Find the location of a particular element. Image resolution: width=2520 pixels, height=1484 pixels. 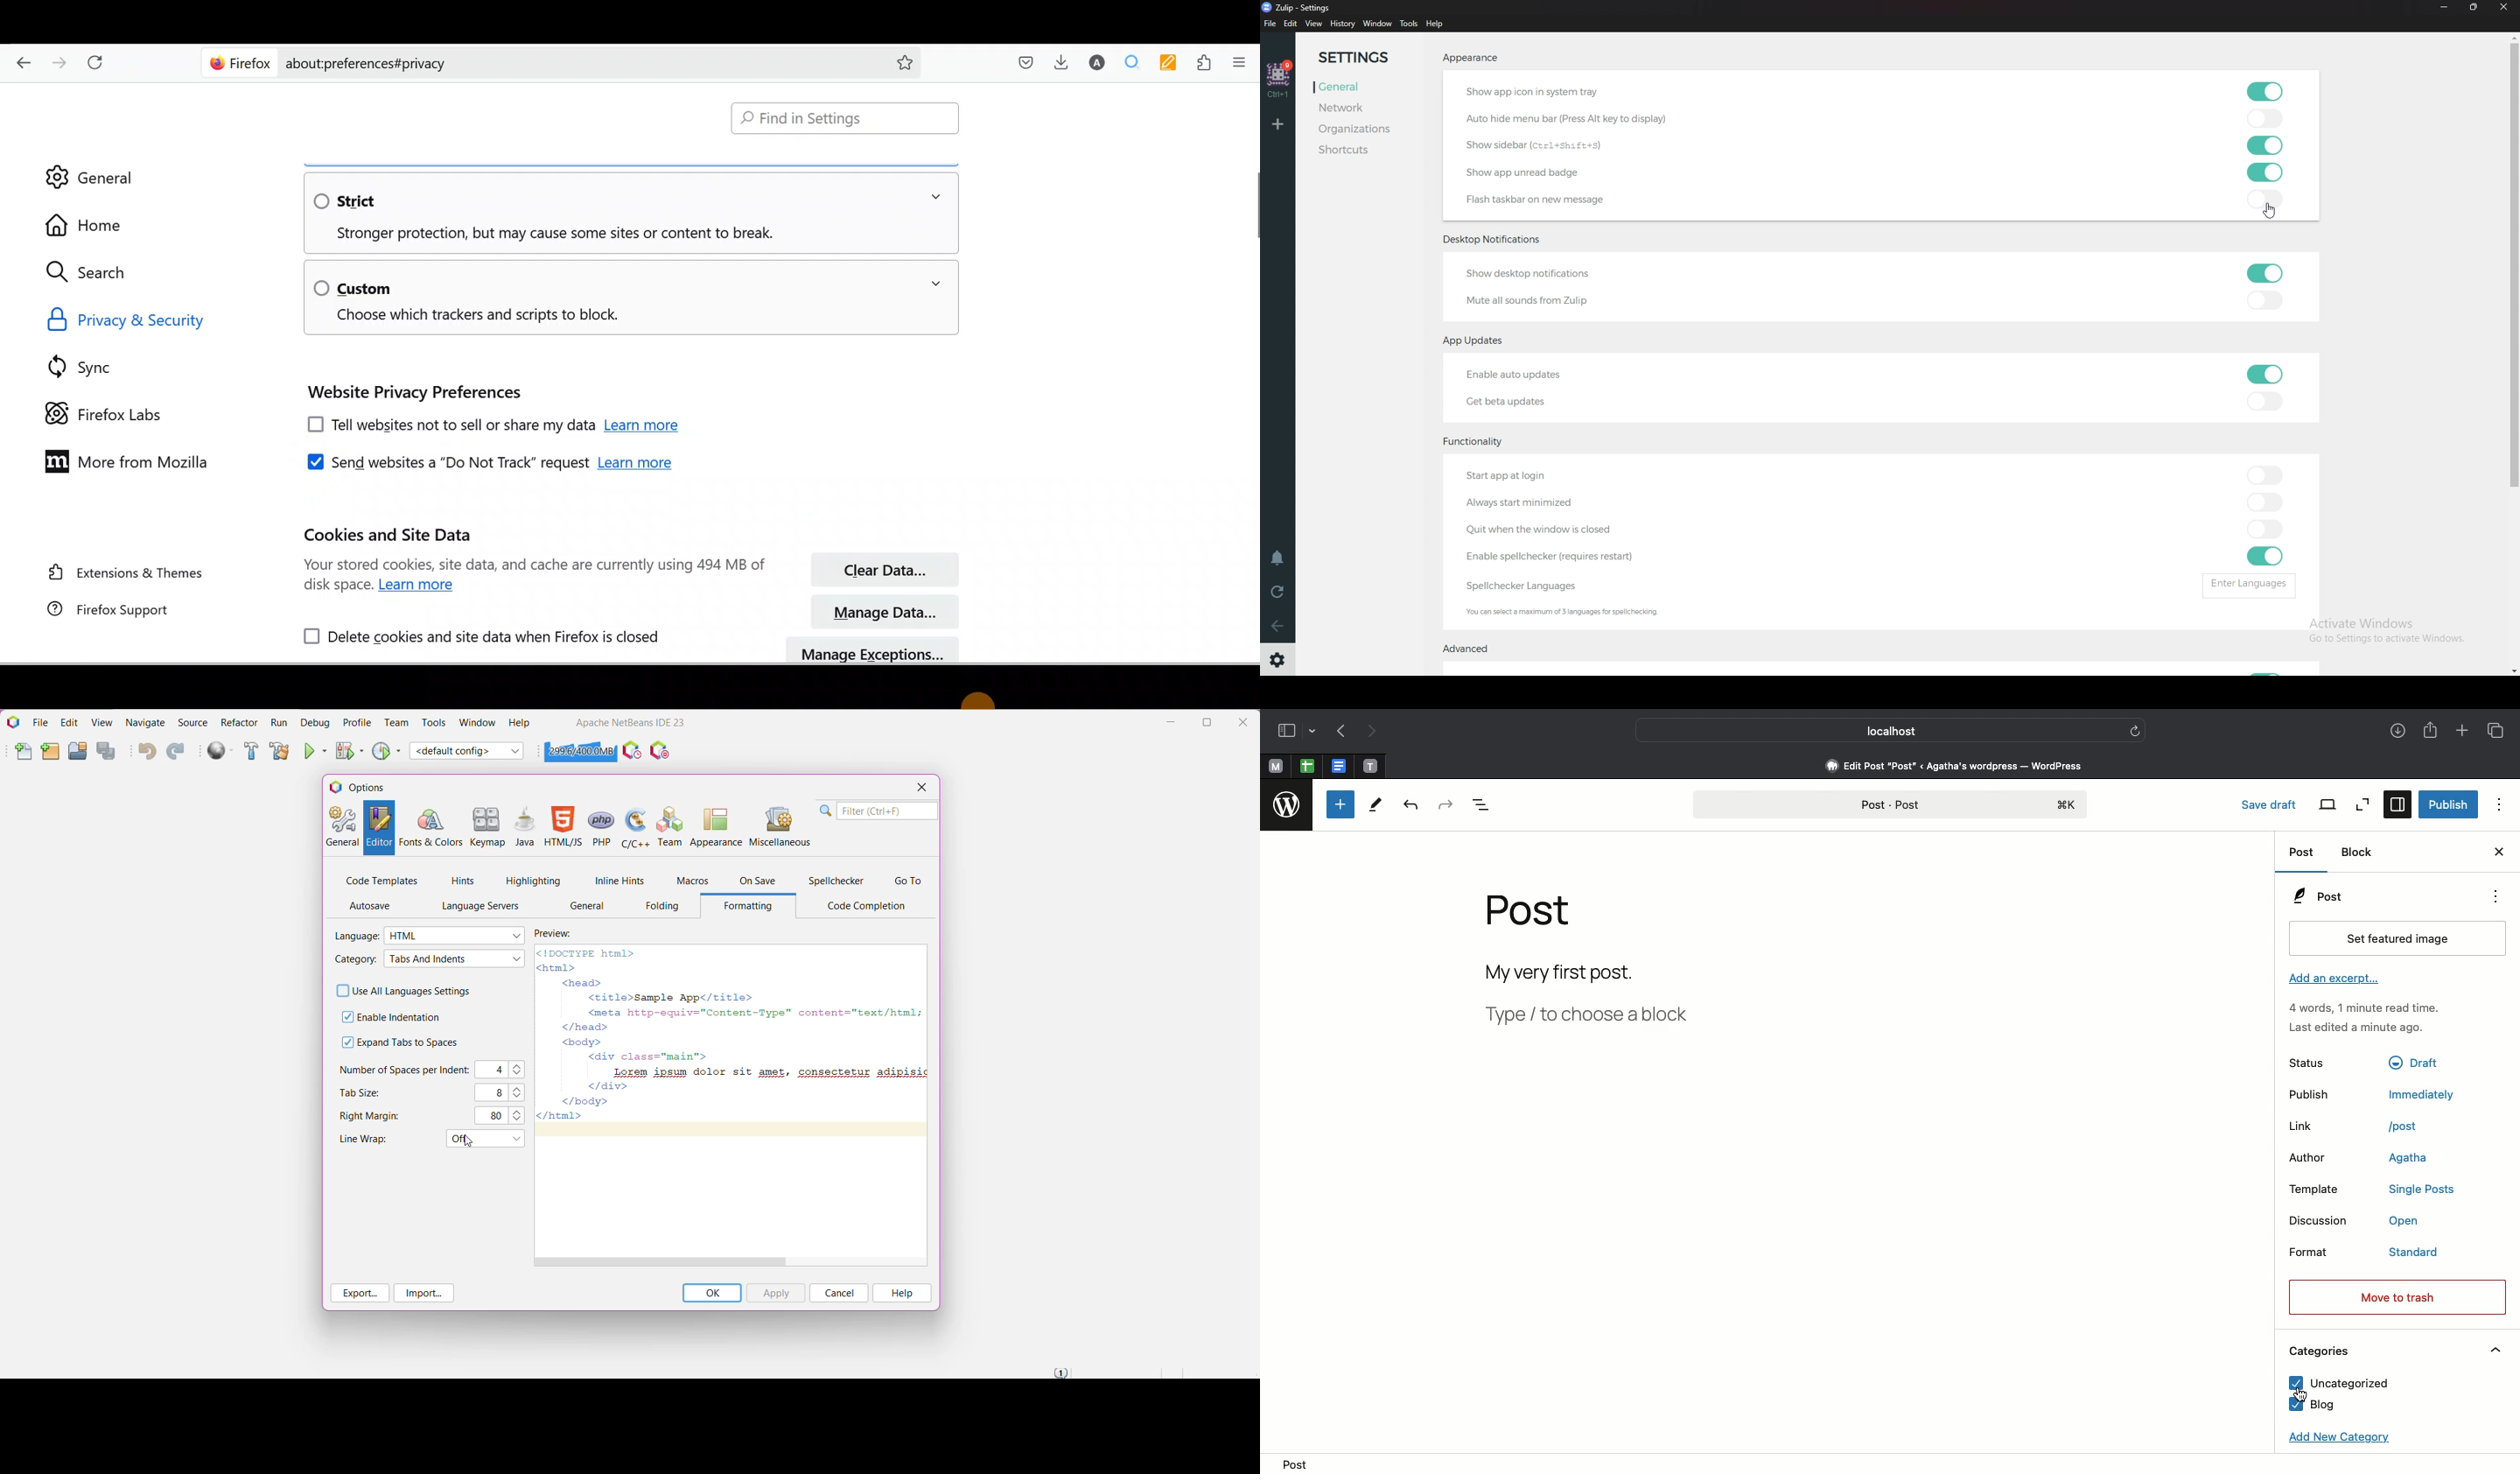

Desktop notifications is located at coordinates (1496, 240).